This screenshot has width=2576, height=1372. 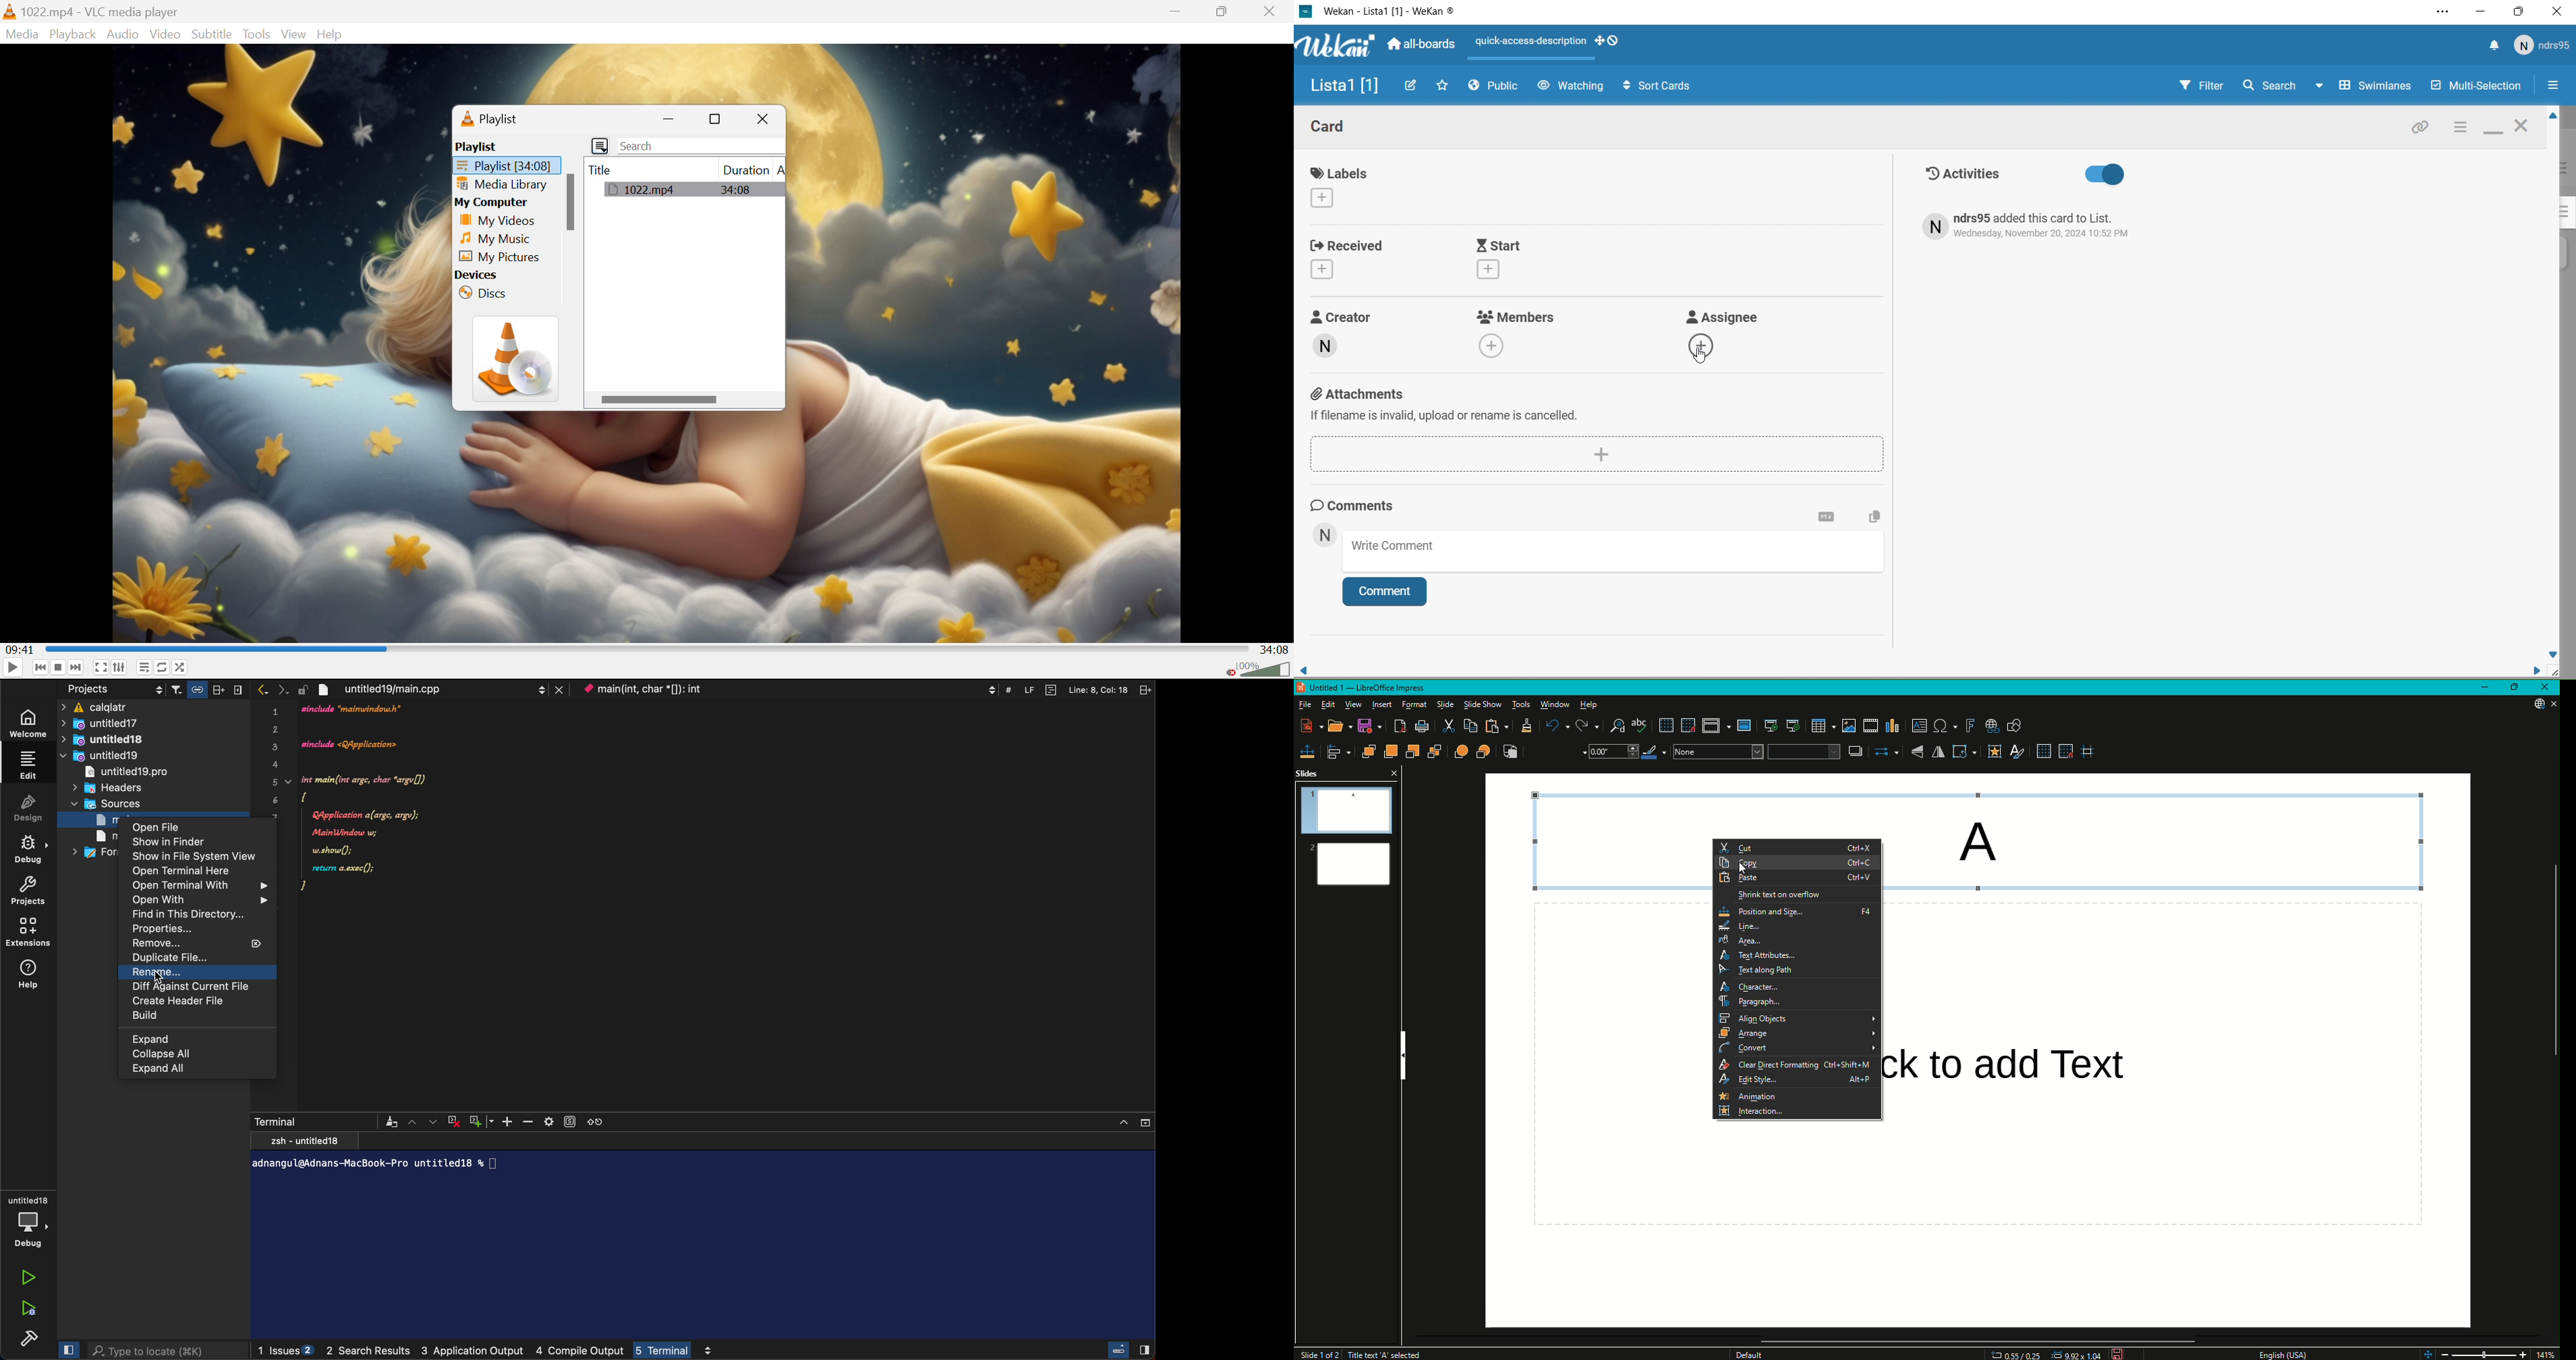 I want to click on Video, so click(x=296, y=35).